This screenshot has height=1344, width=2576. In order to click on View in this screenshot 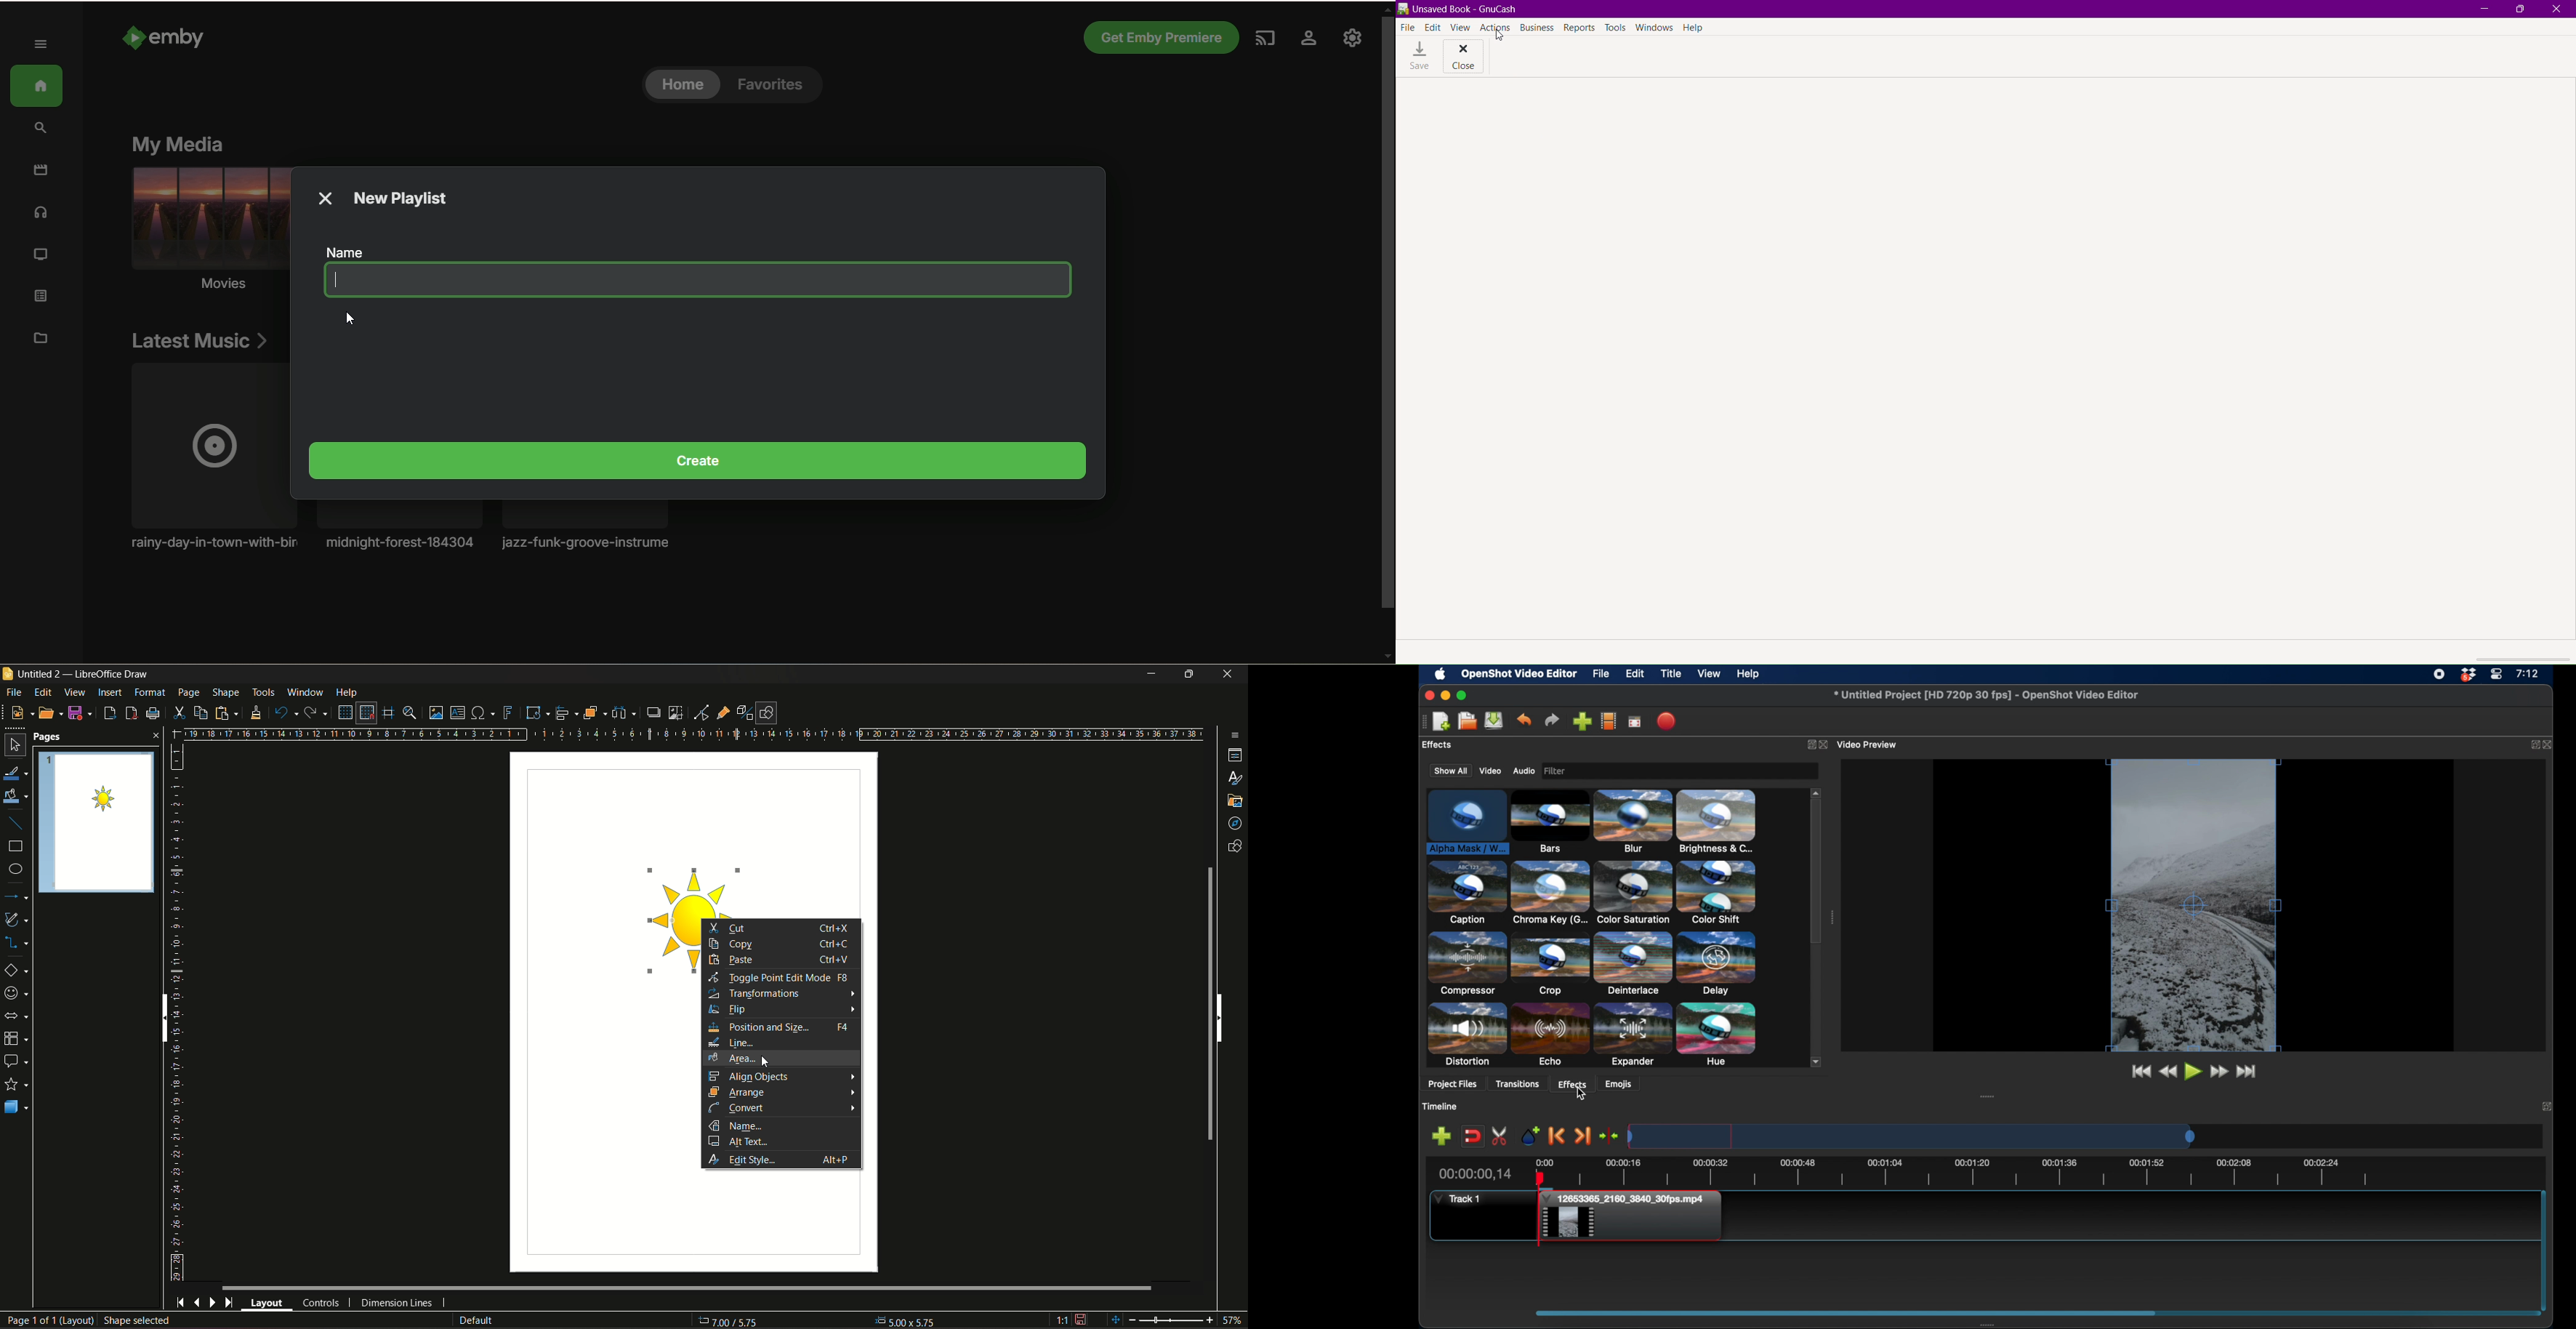, I will do `click(1461, 27)`.